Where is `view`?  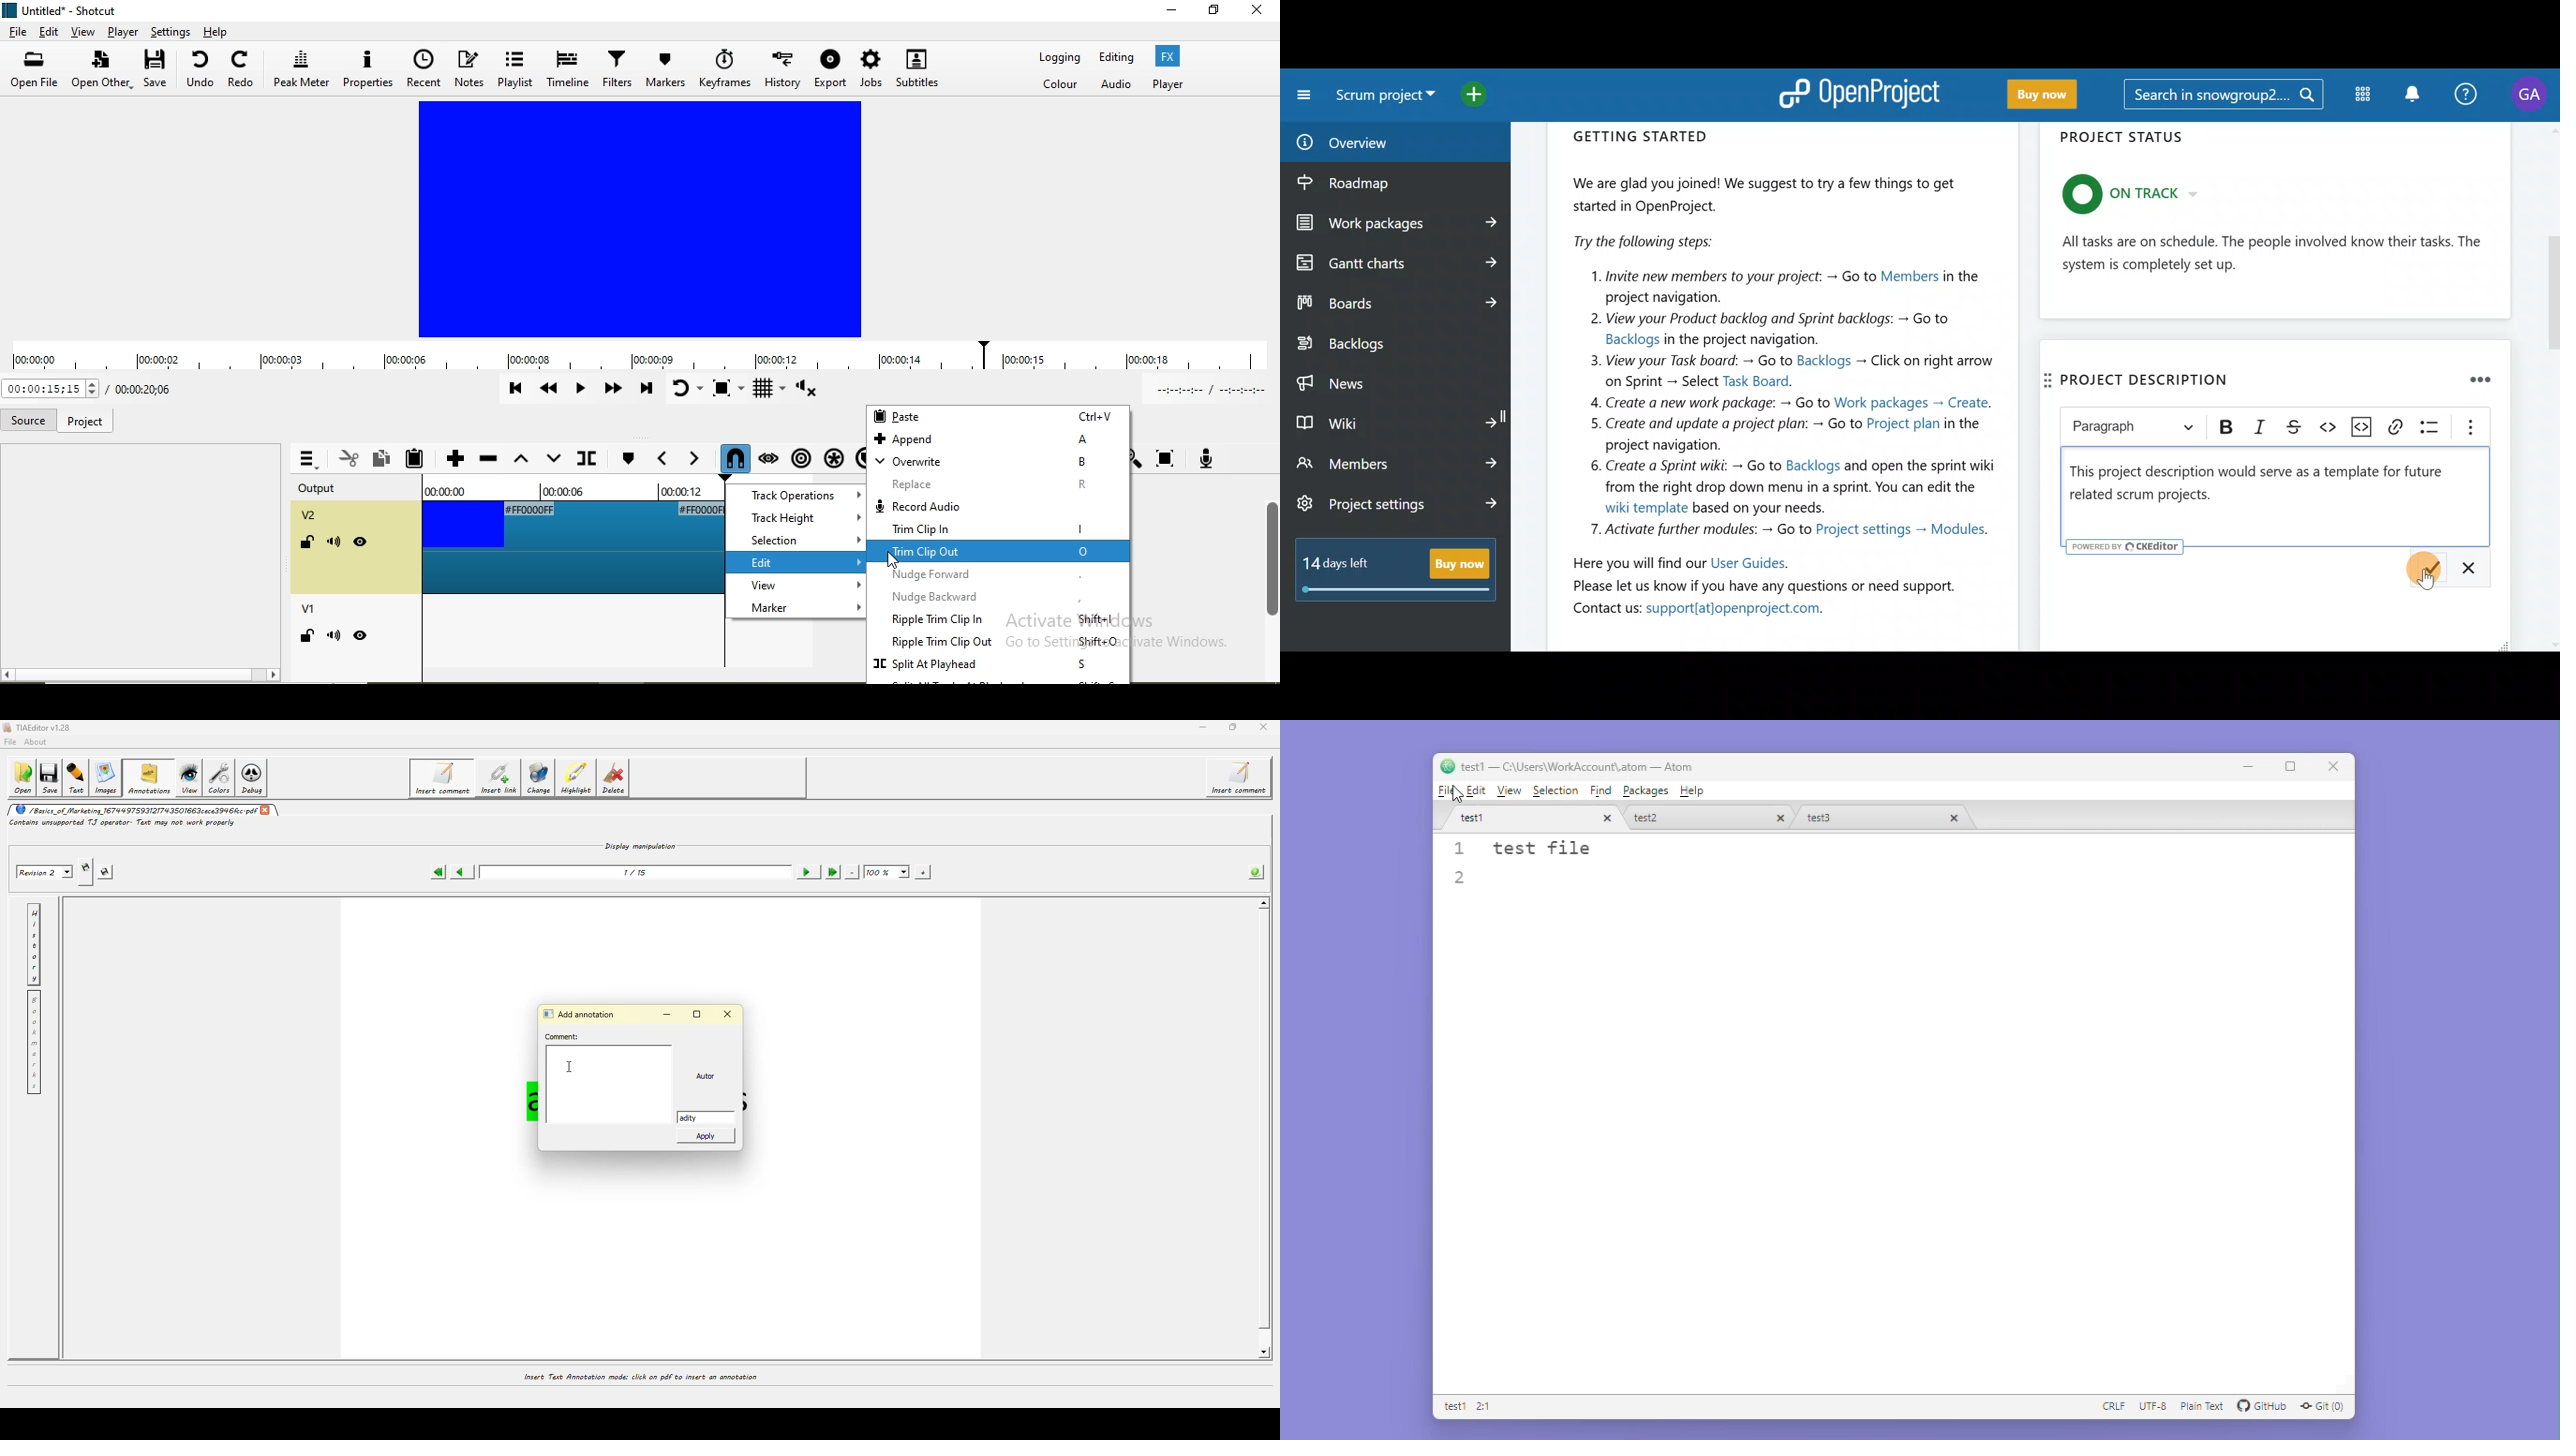 view is located at coordinates (81, 35).